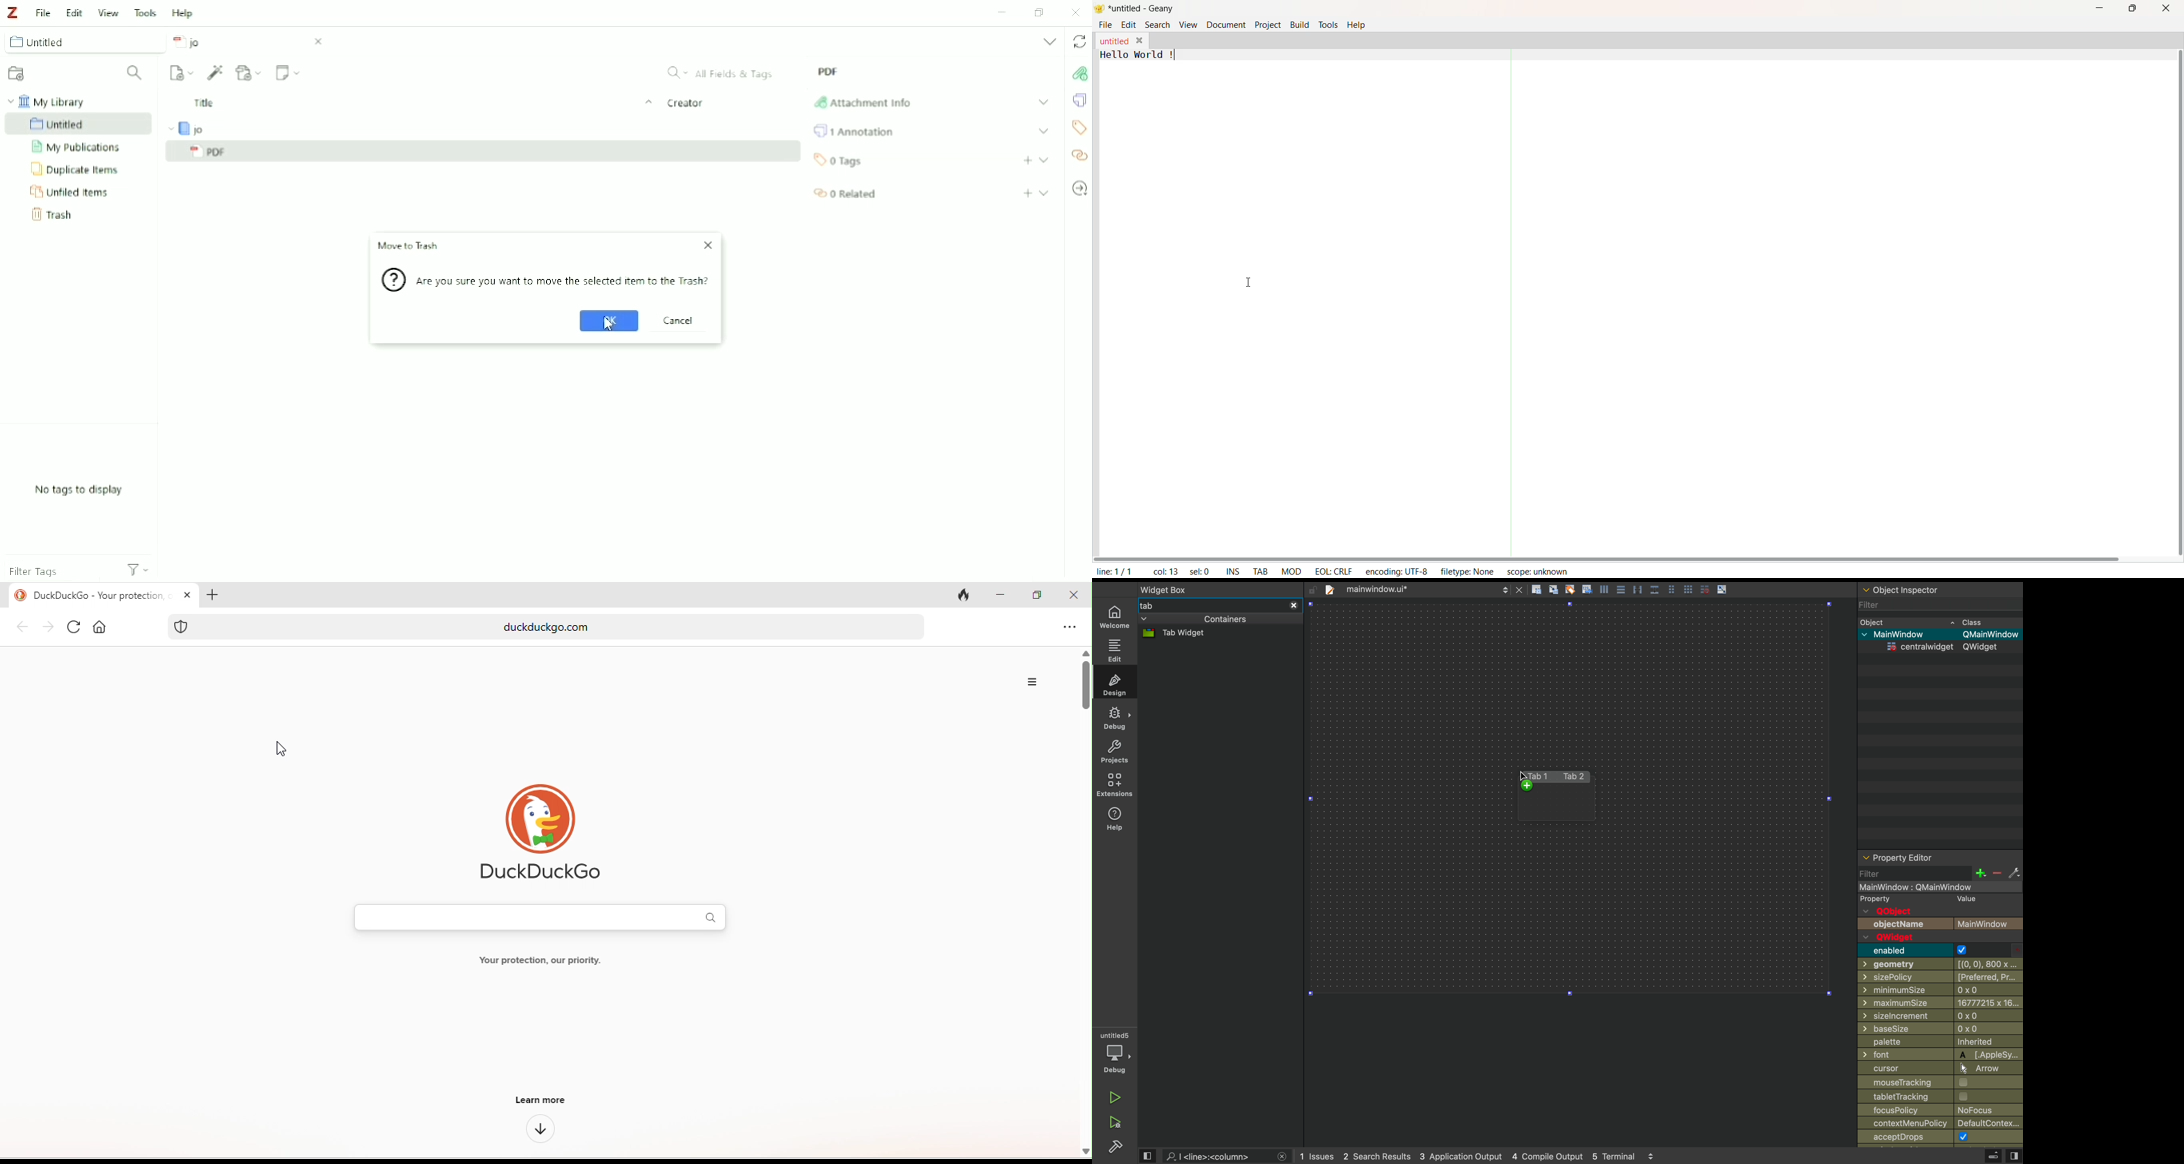 This screenshot has width=2184, height=1176. Describe the element at coordinates (1940, 857) in the screenshot. I see `property inspector` at that location.